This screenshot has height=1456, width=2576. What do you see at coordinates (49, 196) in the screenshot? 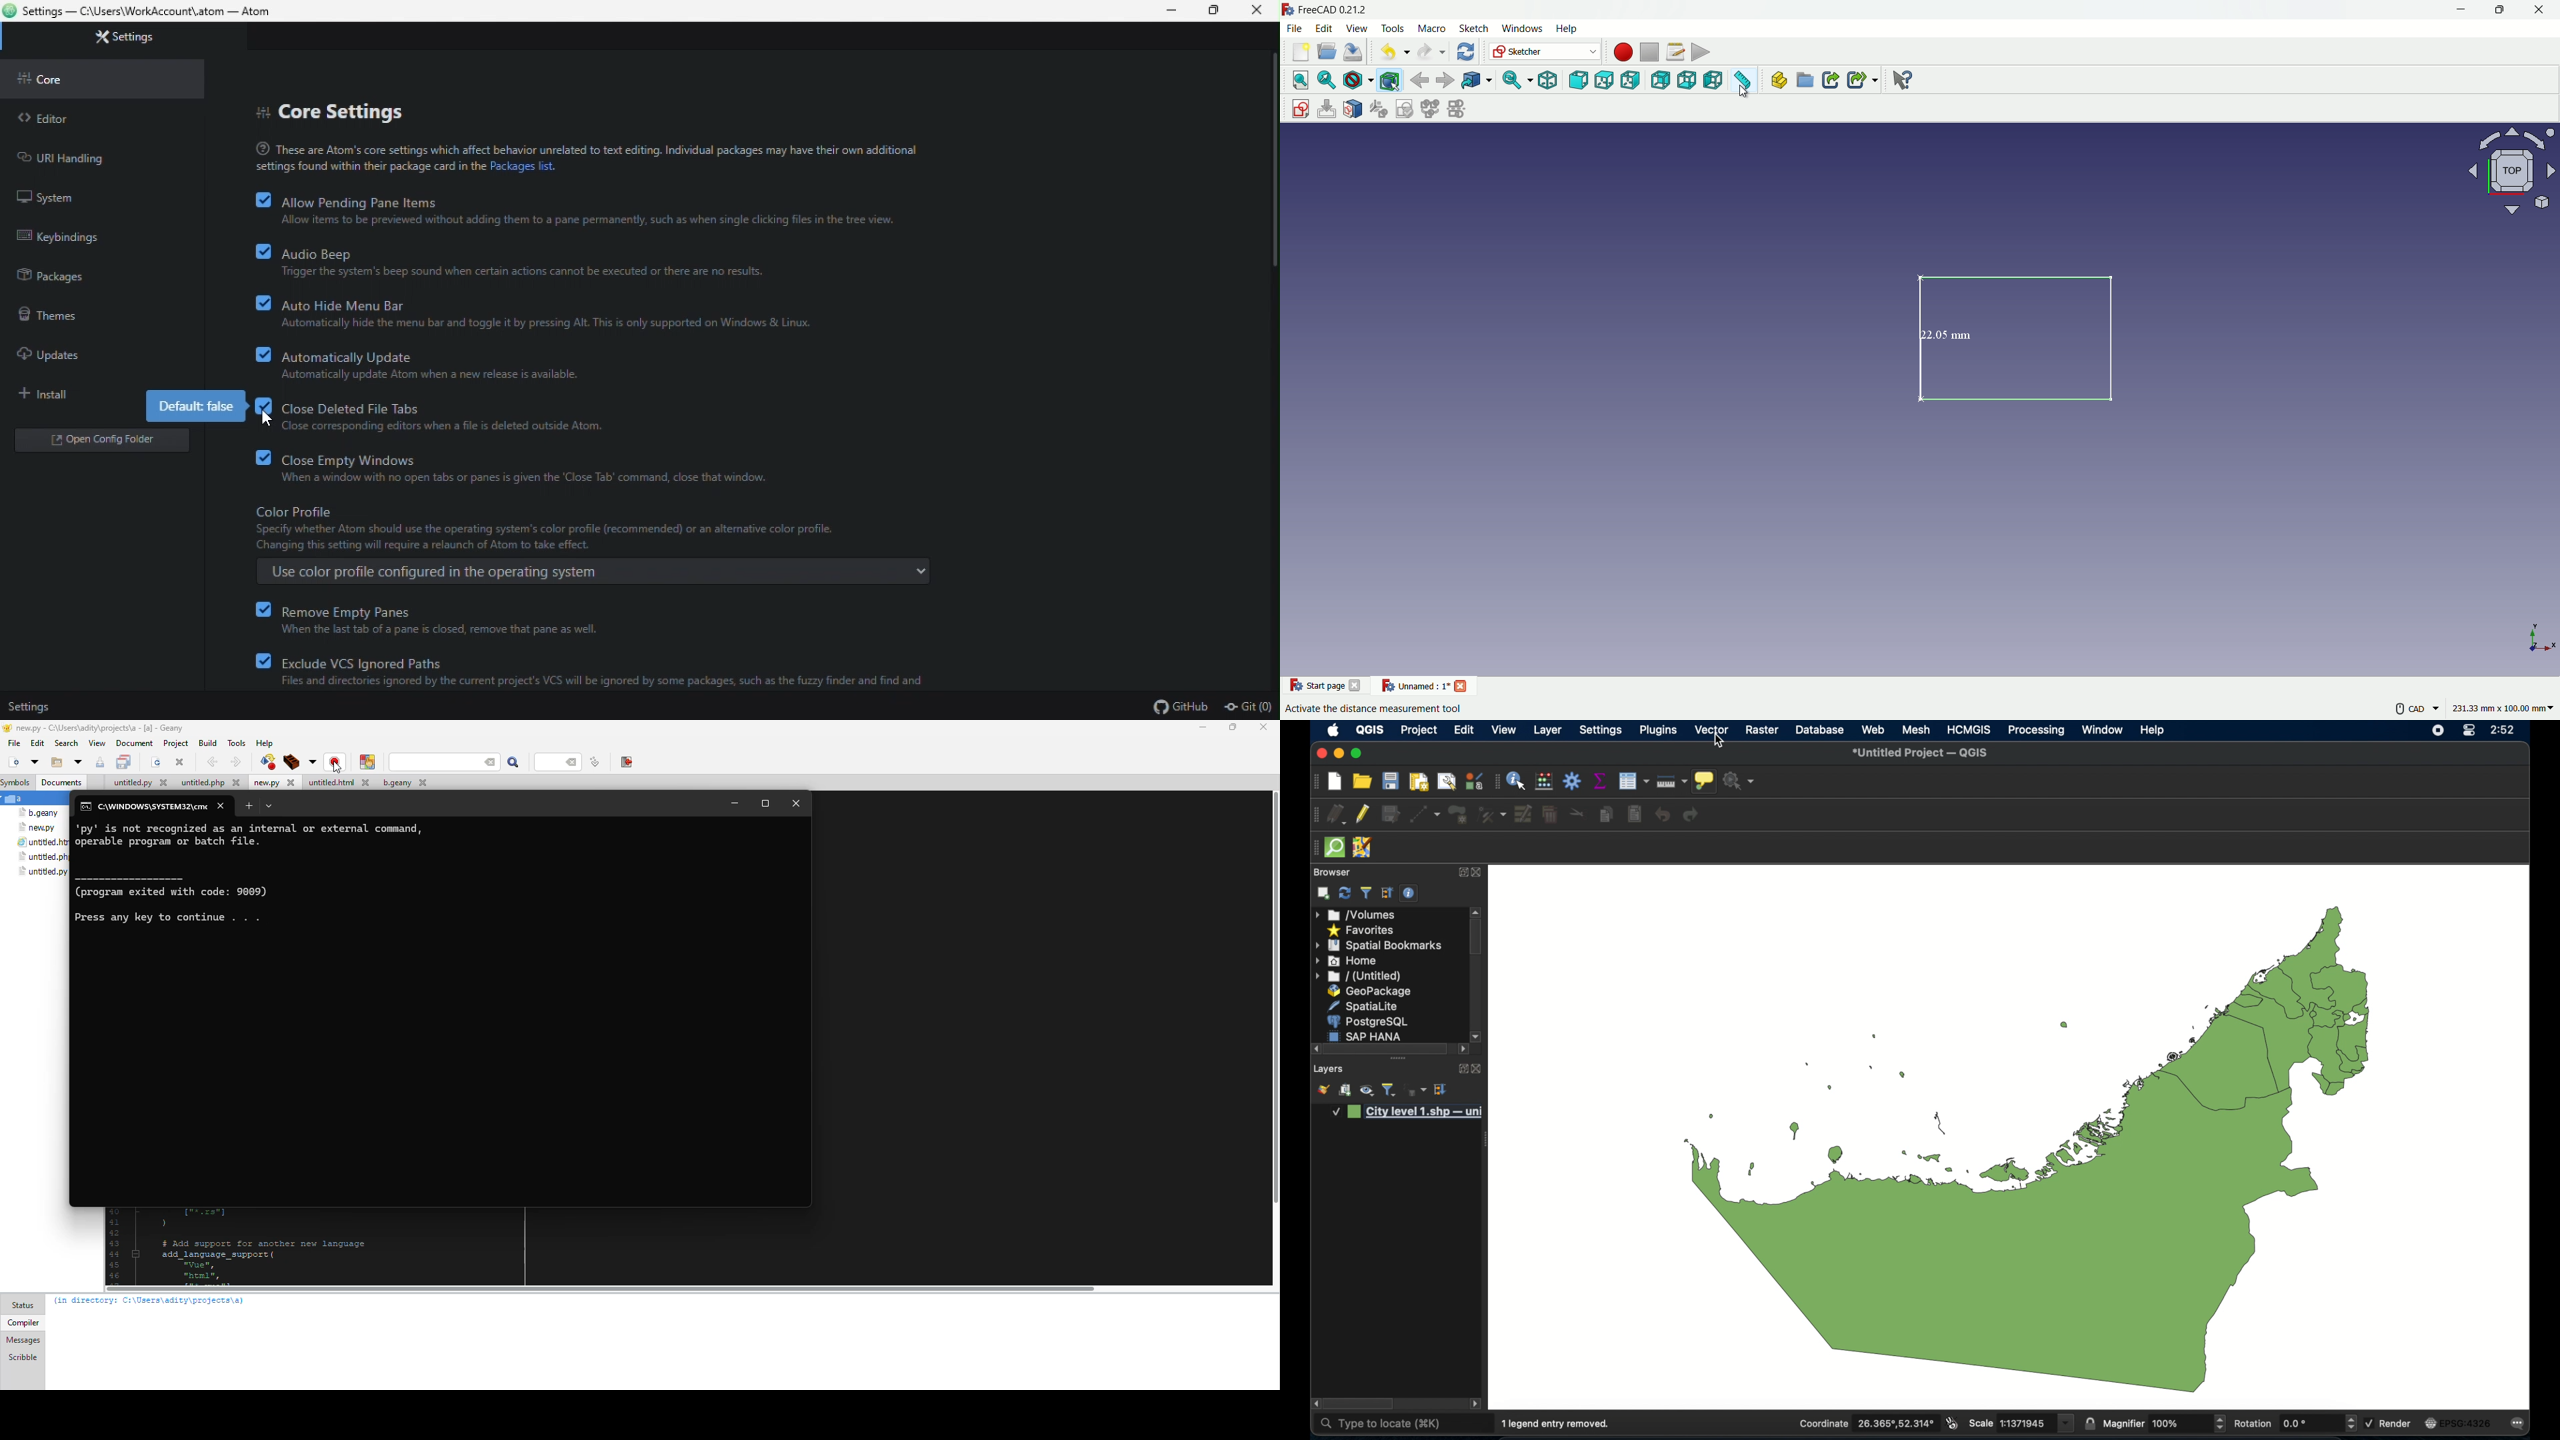
I see `system` at bounding box center [49, 196].